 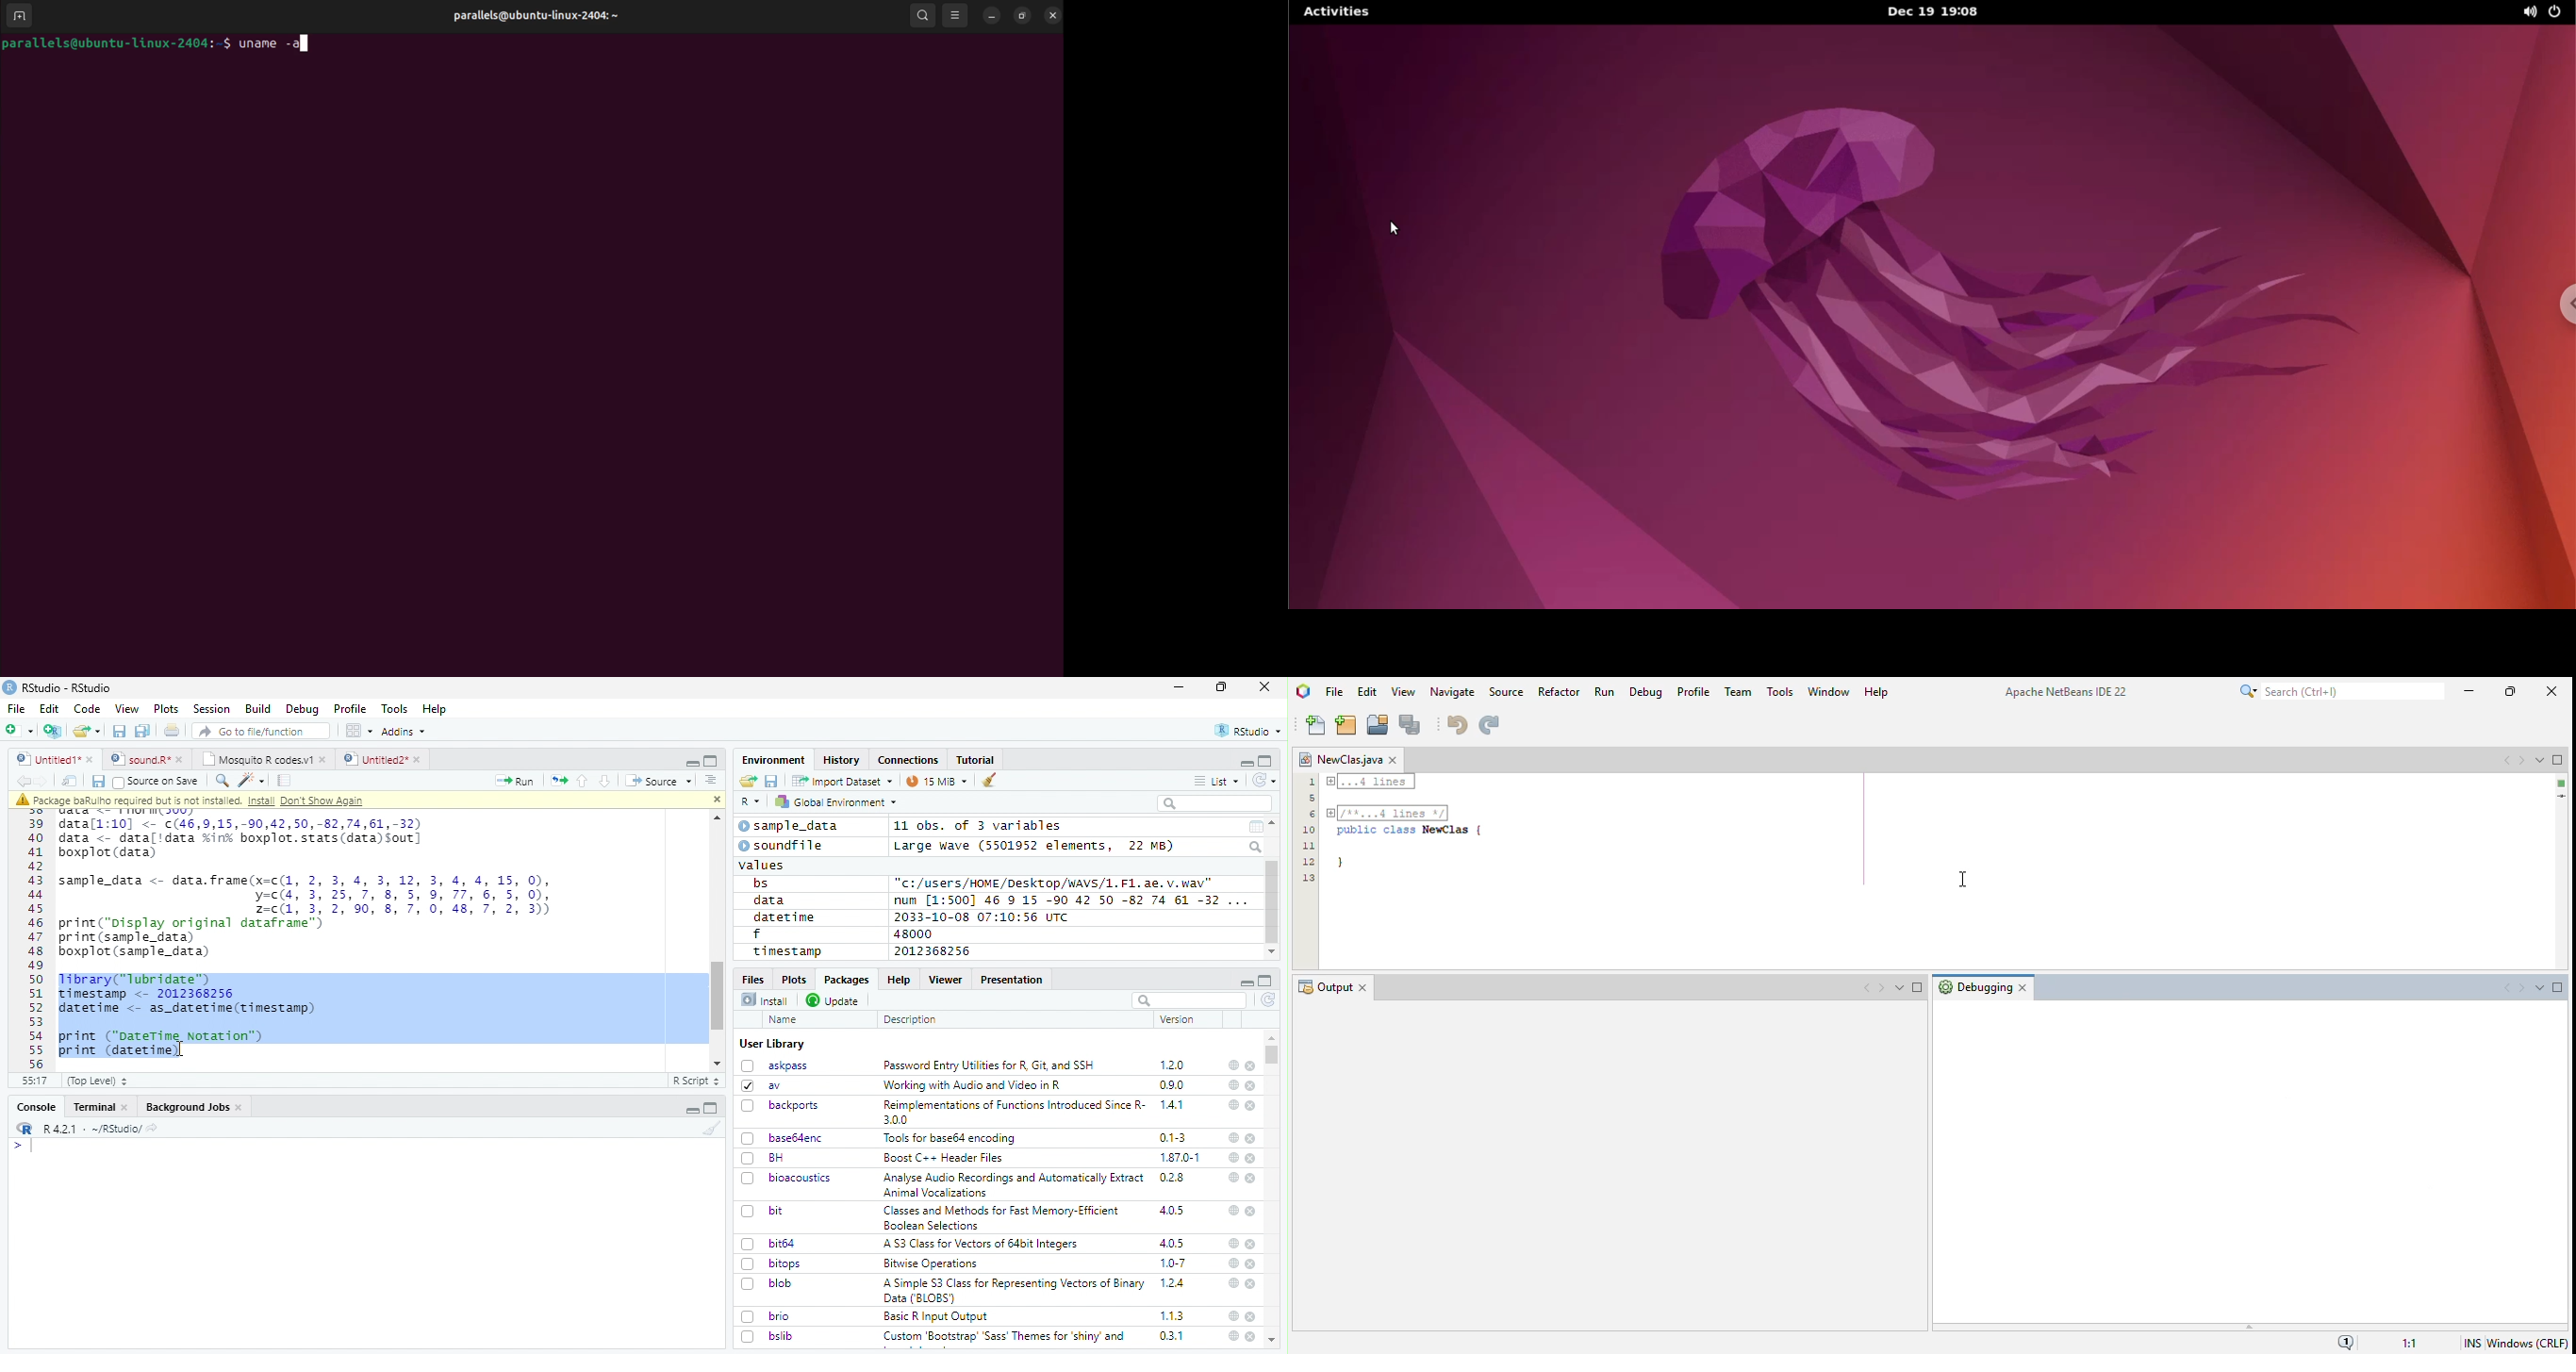 What do you see at coordinates (54, 760) in the screenshot?
I see `Untitled1*` at bounding box center [54, 760].